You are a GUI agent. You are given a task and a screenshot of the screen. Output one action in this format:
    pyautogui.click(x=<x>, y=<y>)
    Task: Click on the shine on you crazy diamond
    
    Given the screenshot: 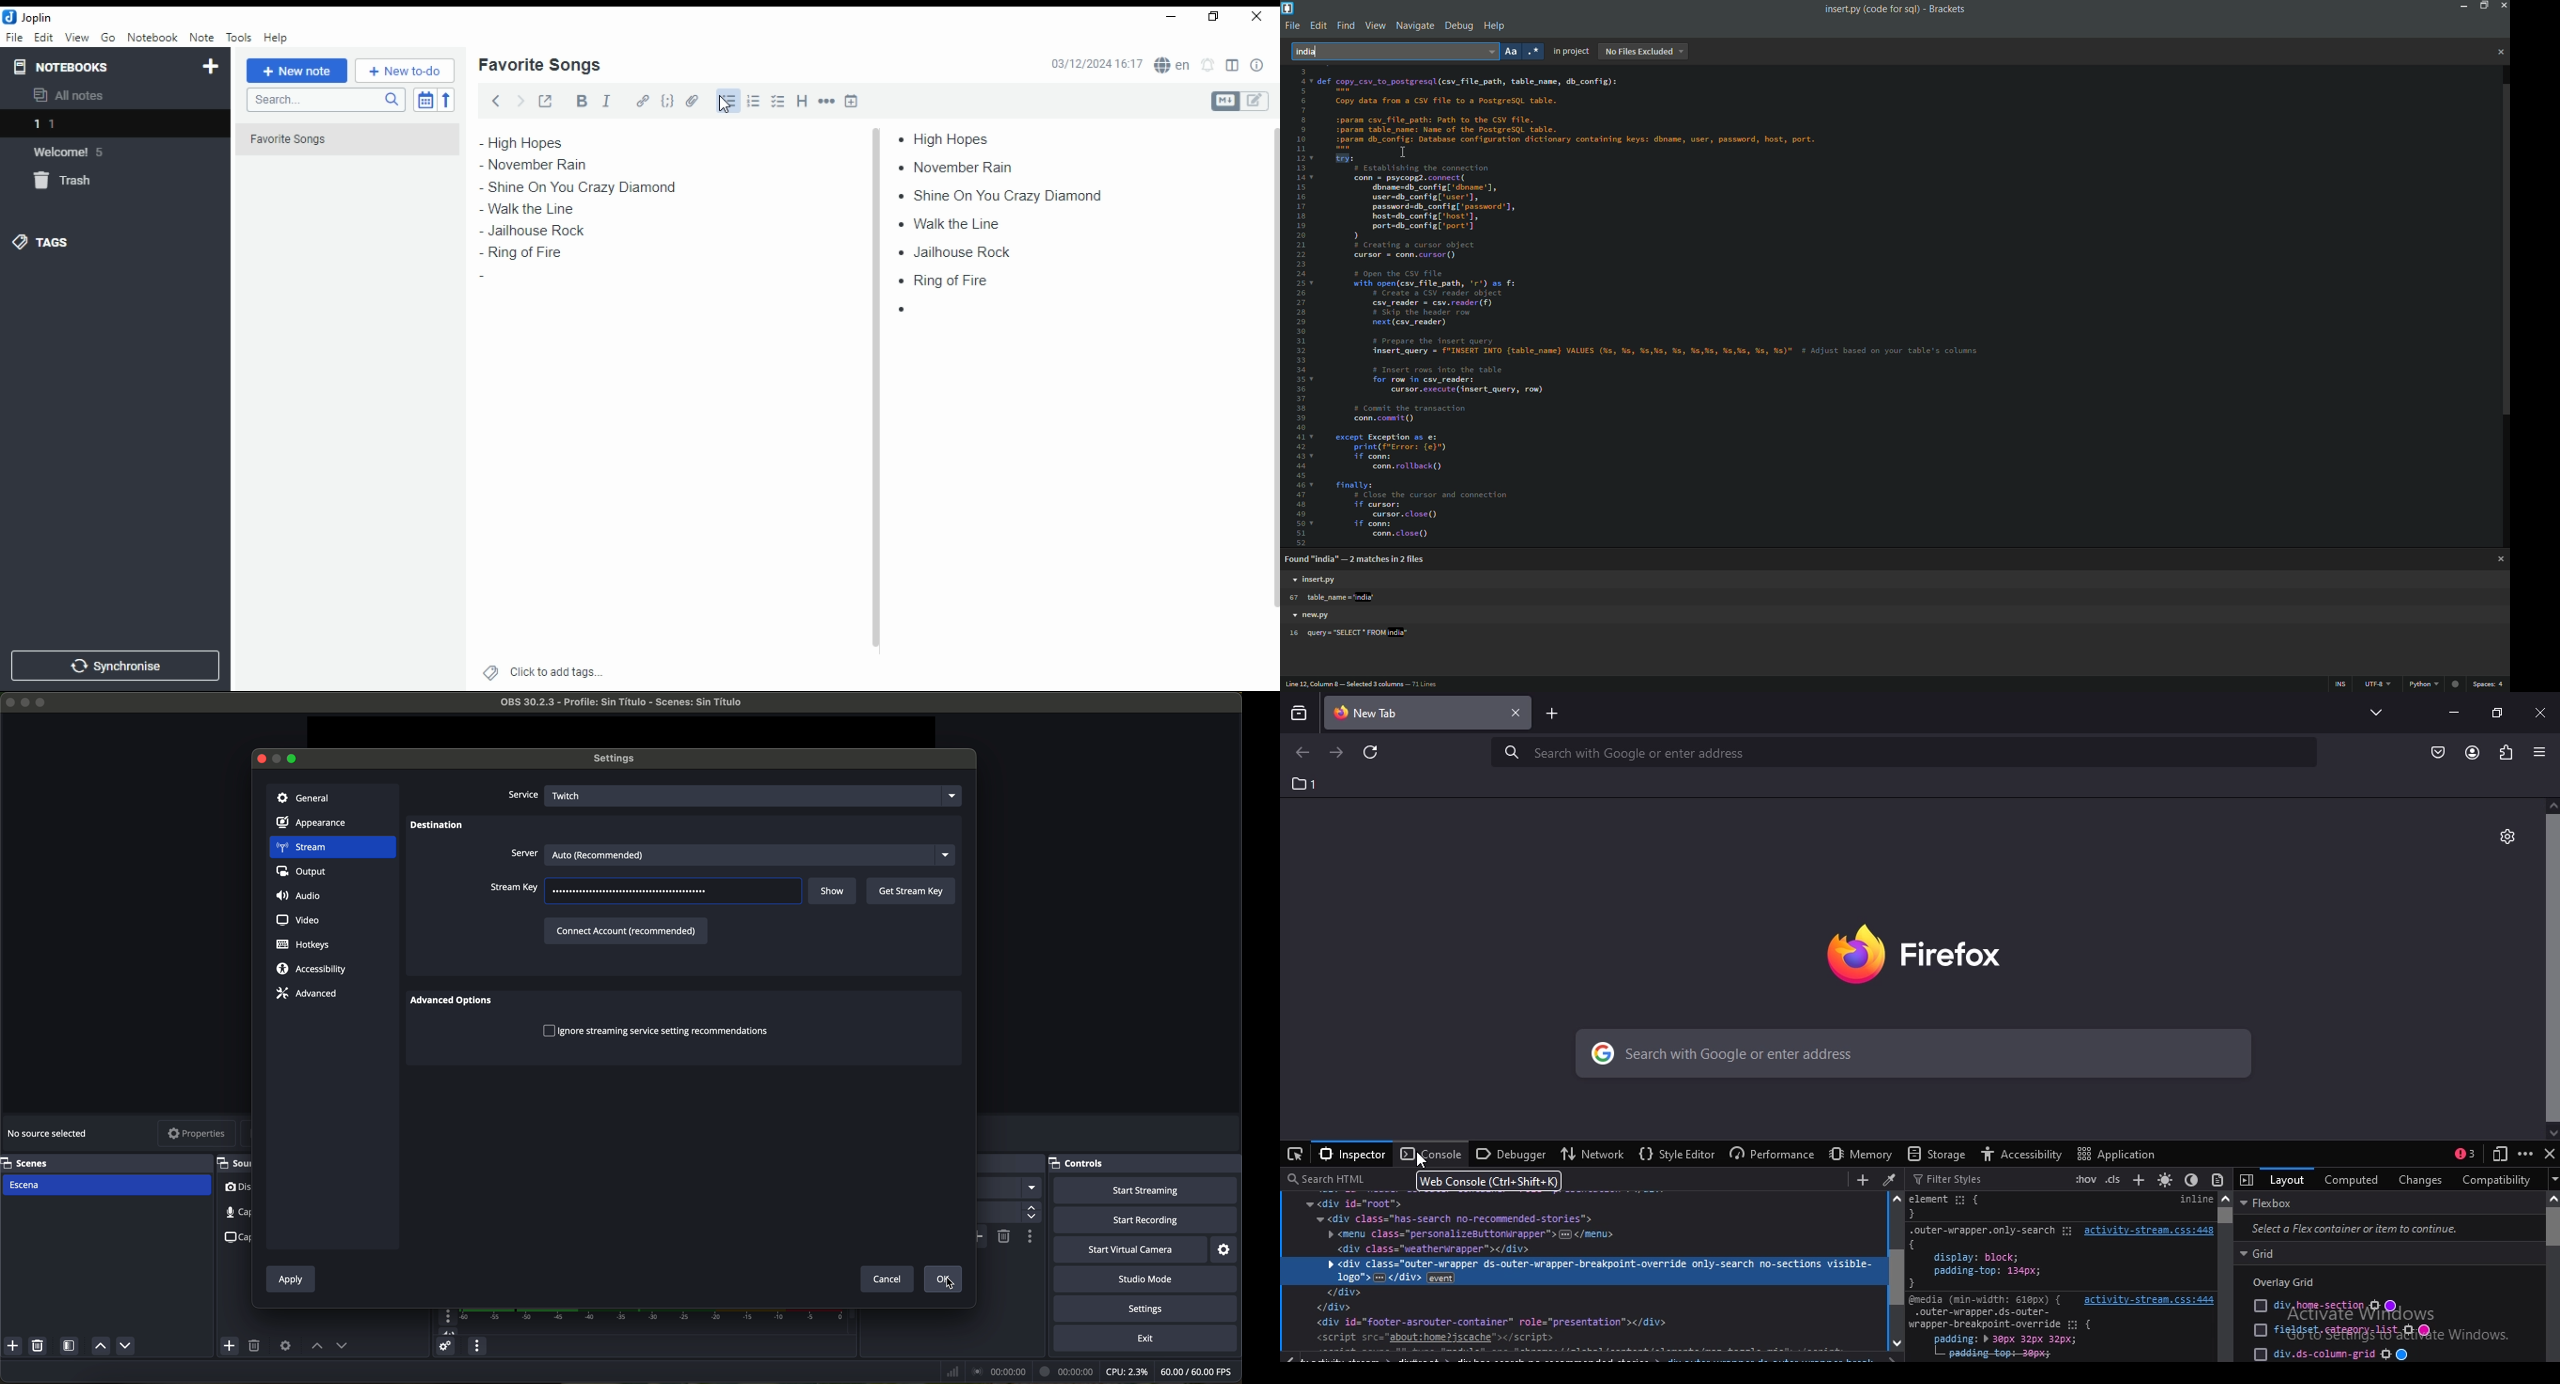 What is the action you would take?
    pyautogui.click(x=993, y=194)
    